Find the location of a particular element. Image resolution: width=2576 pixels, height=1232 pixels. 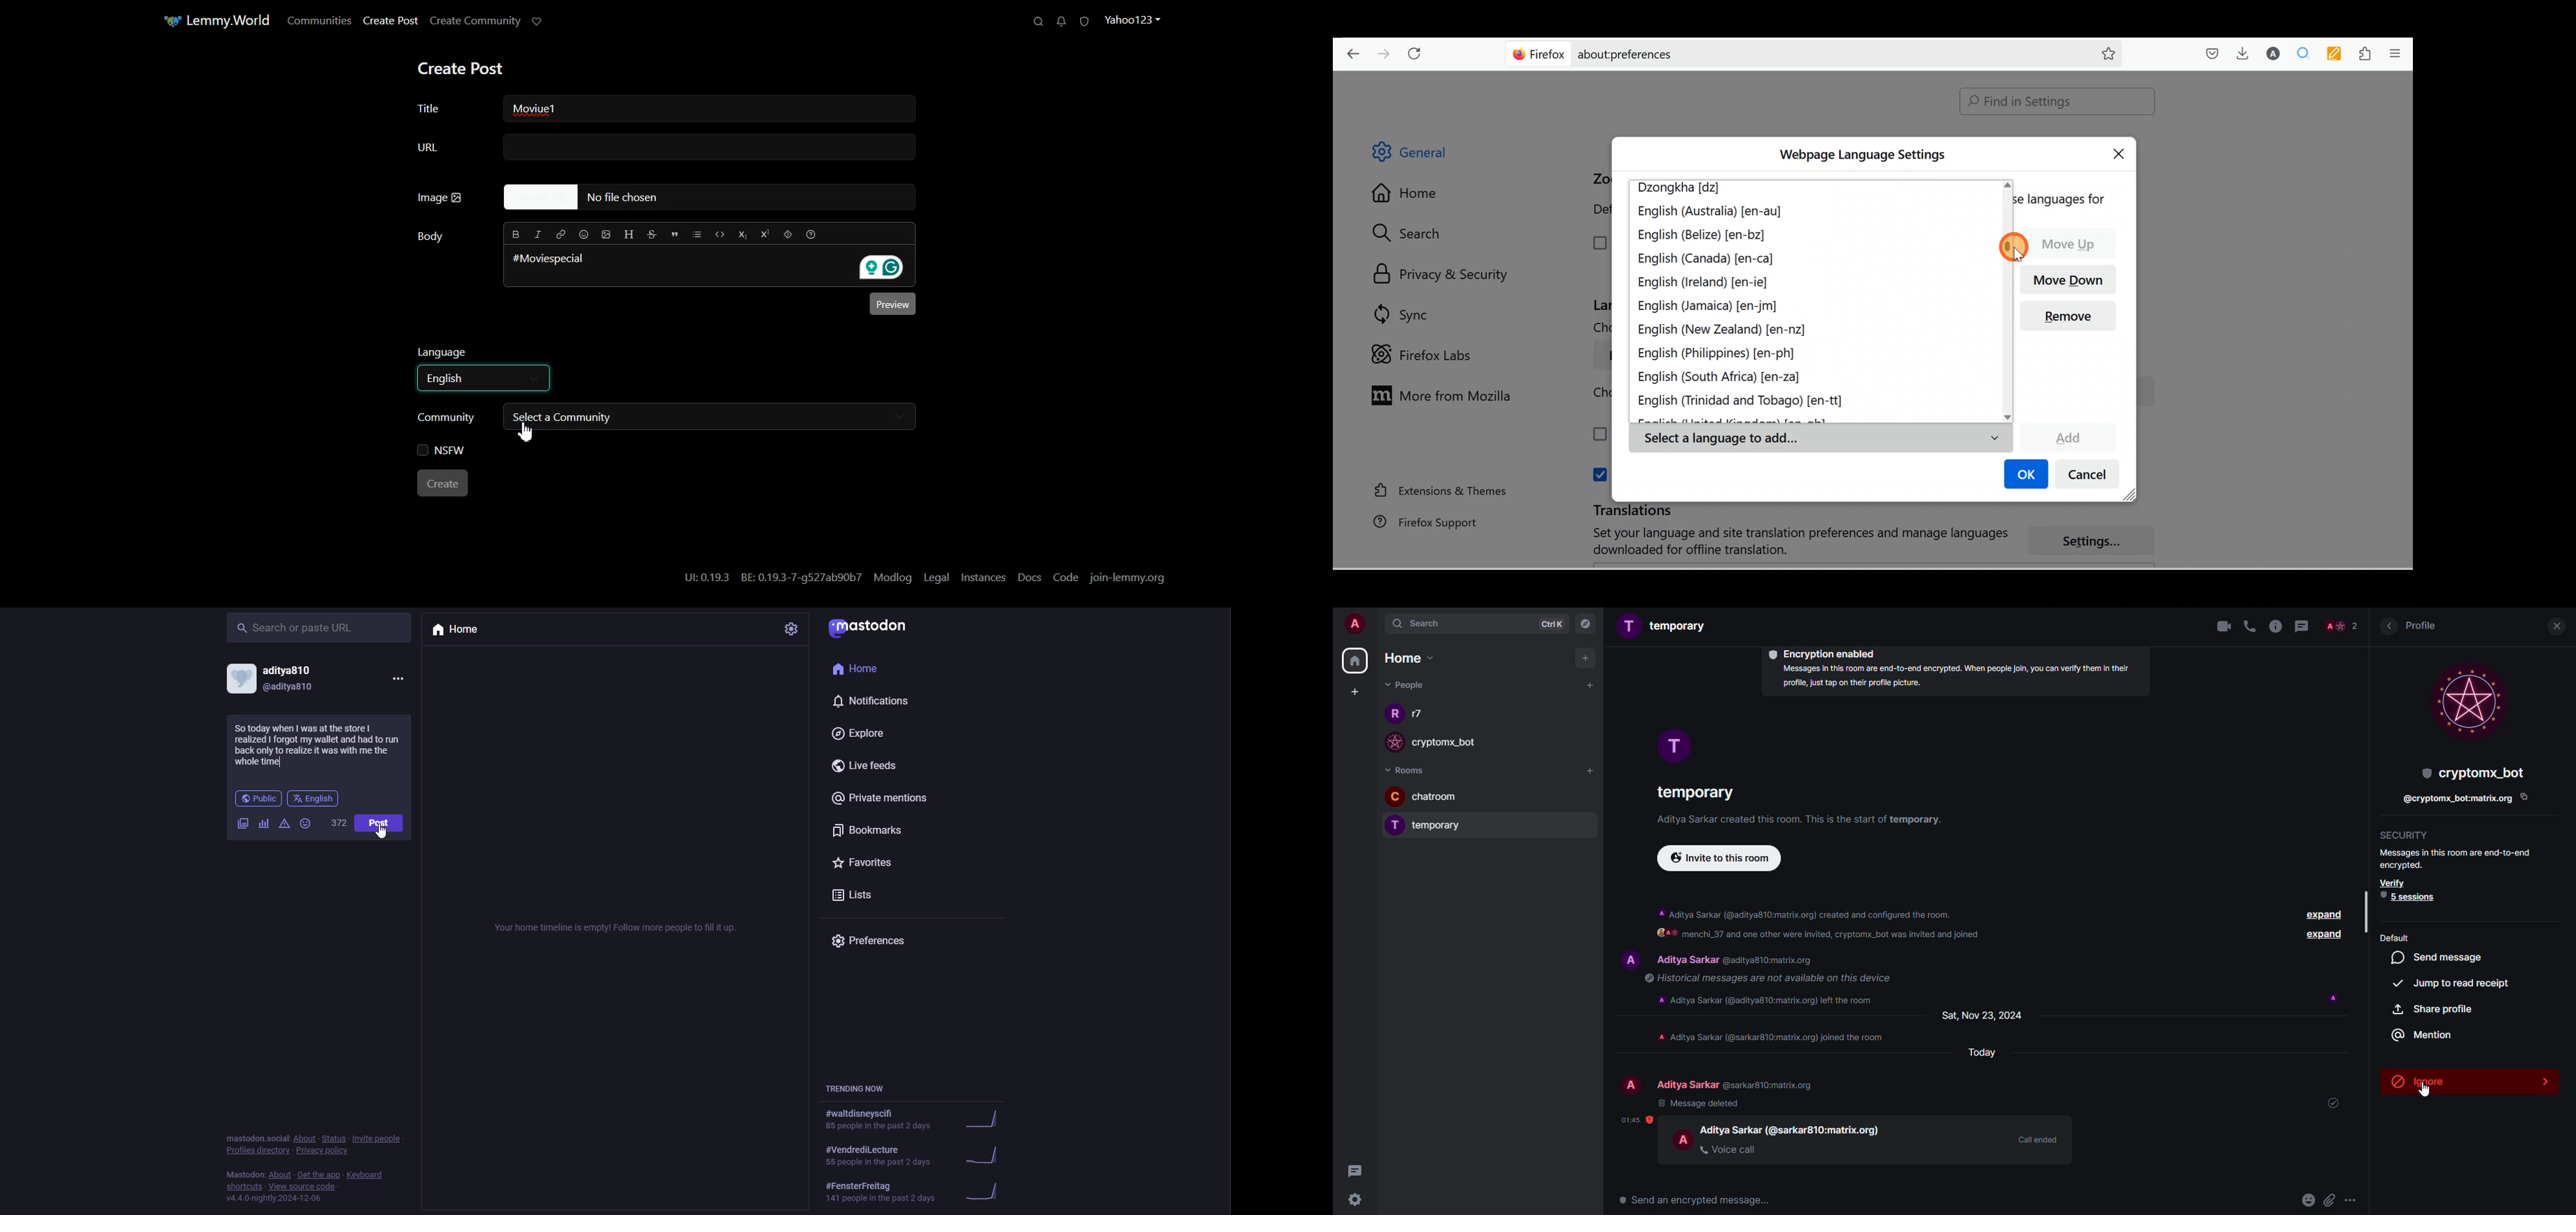

trending now is located at coordinates (857, 1089).